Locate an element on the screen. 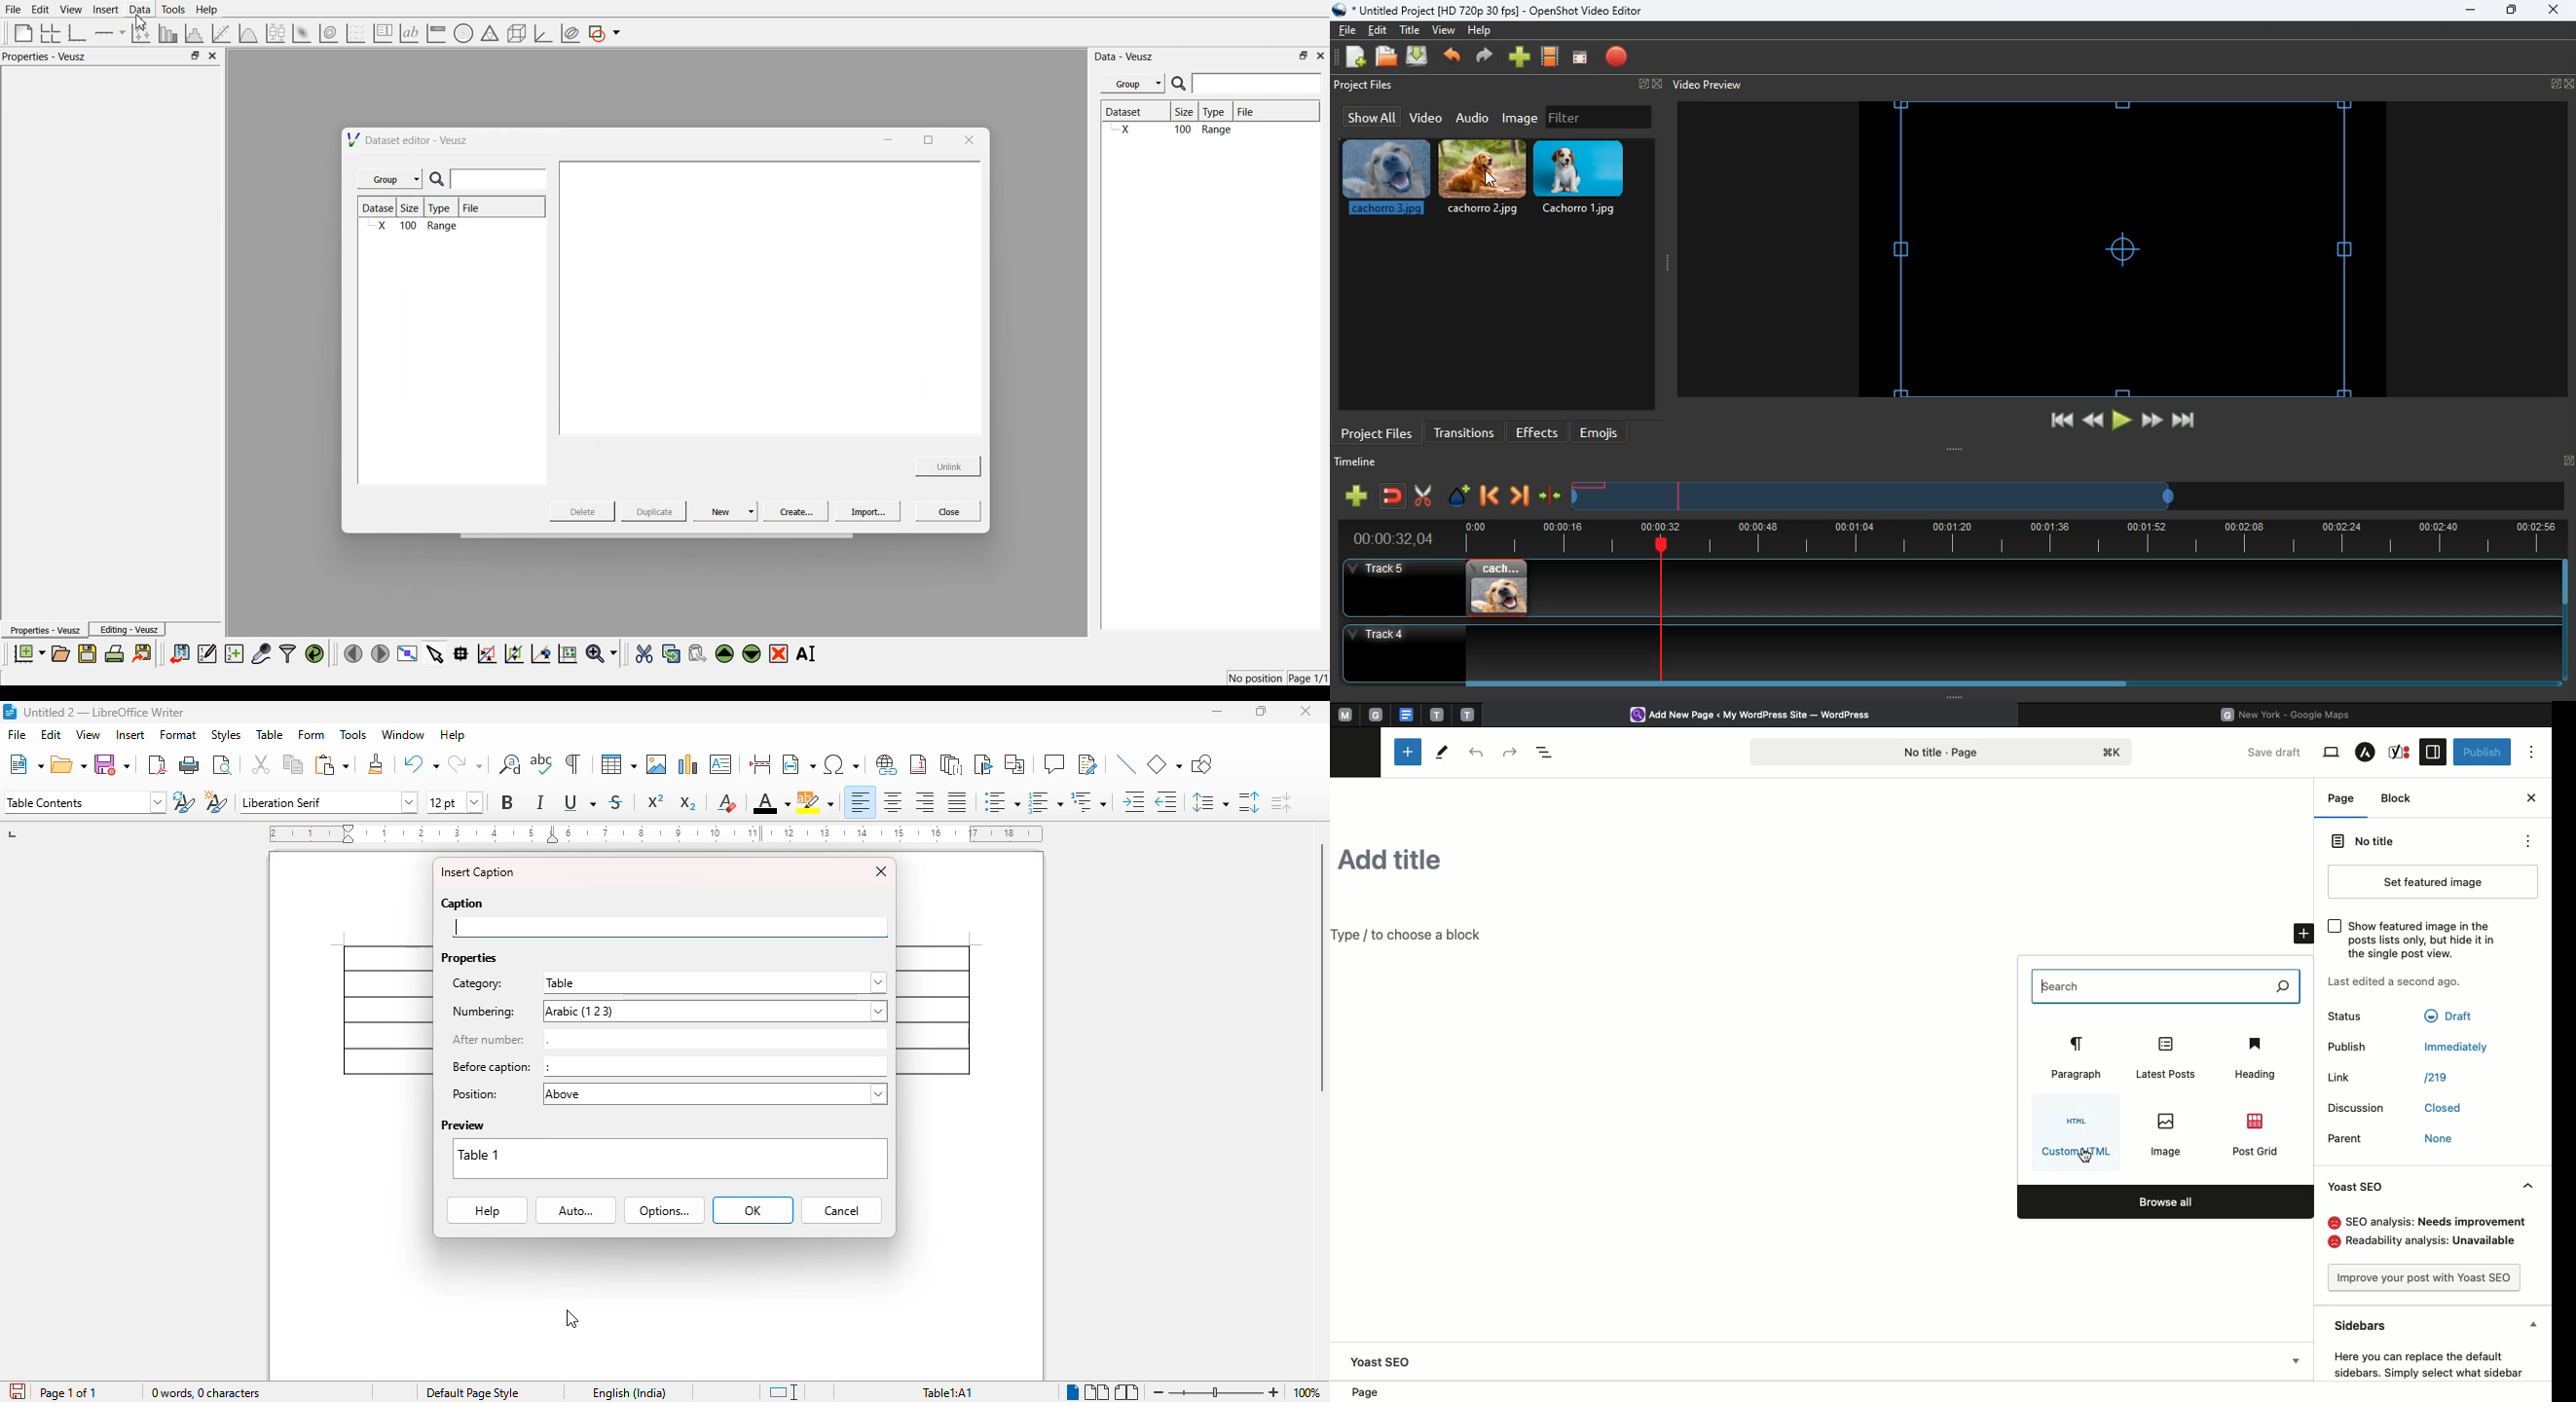 This screenshot has height=1428, width=2576. sidebars is located at coordinates (2441, 1323).